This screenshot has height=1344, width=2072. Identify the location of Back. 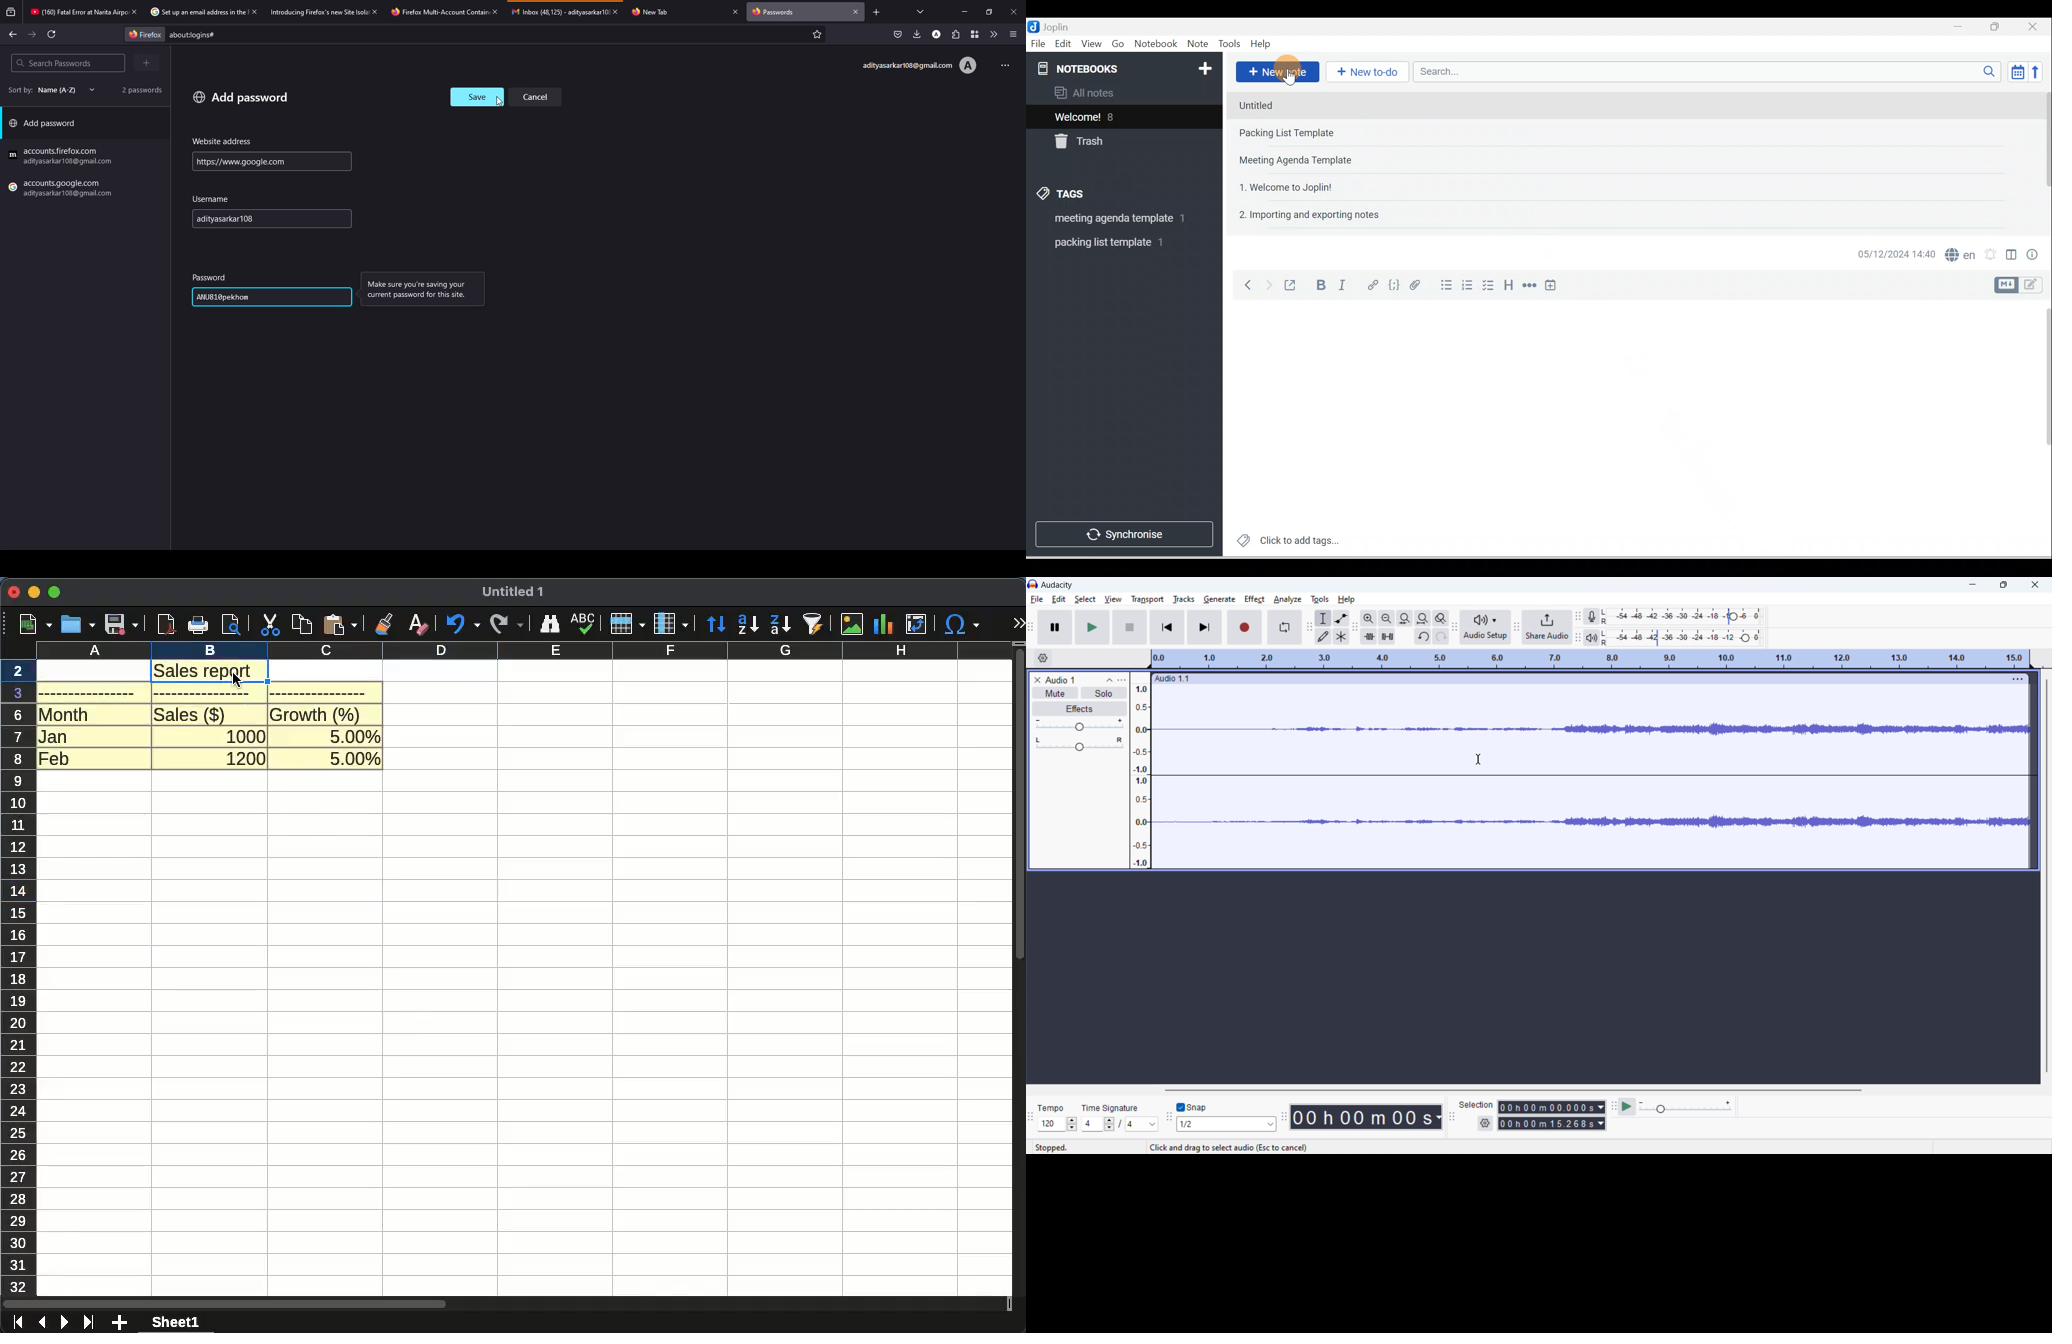
(1243, 285).